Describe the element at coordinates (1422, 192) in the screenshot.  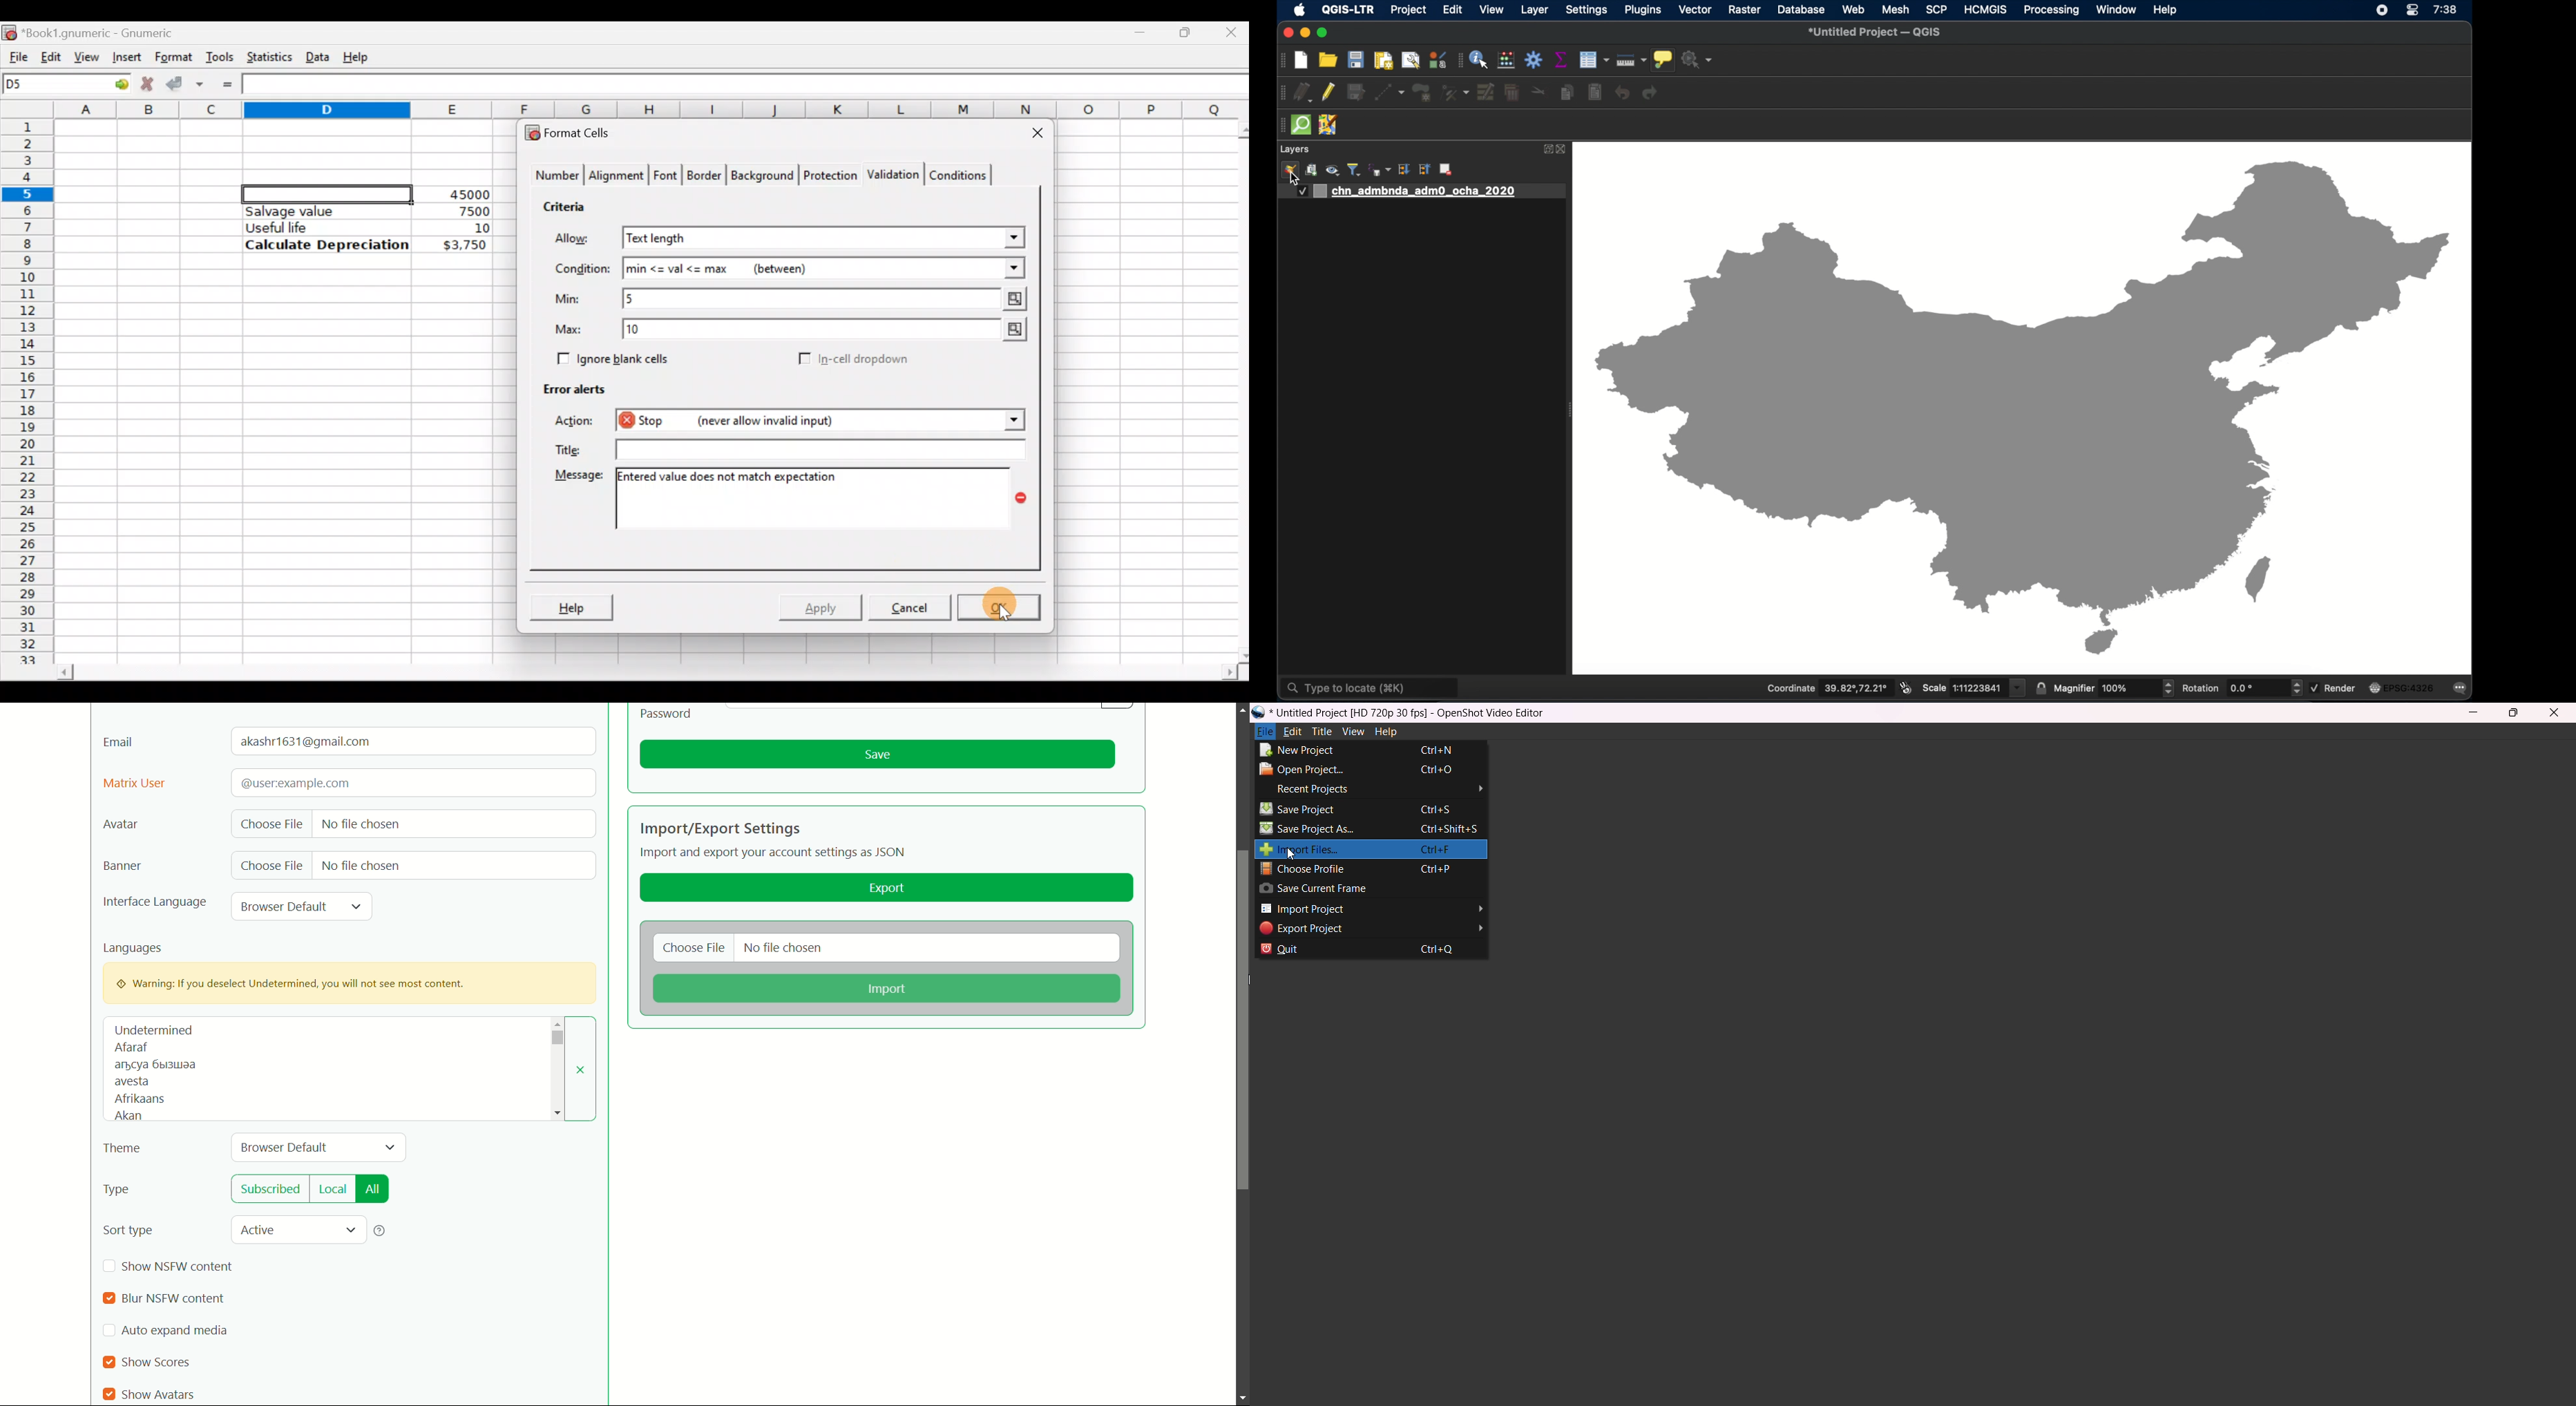
I see `layer 1` at that location.